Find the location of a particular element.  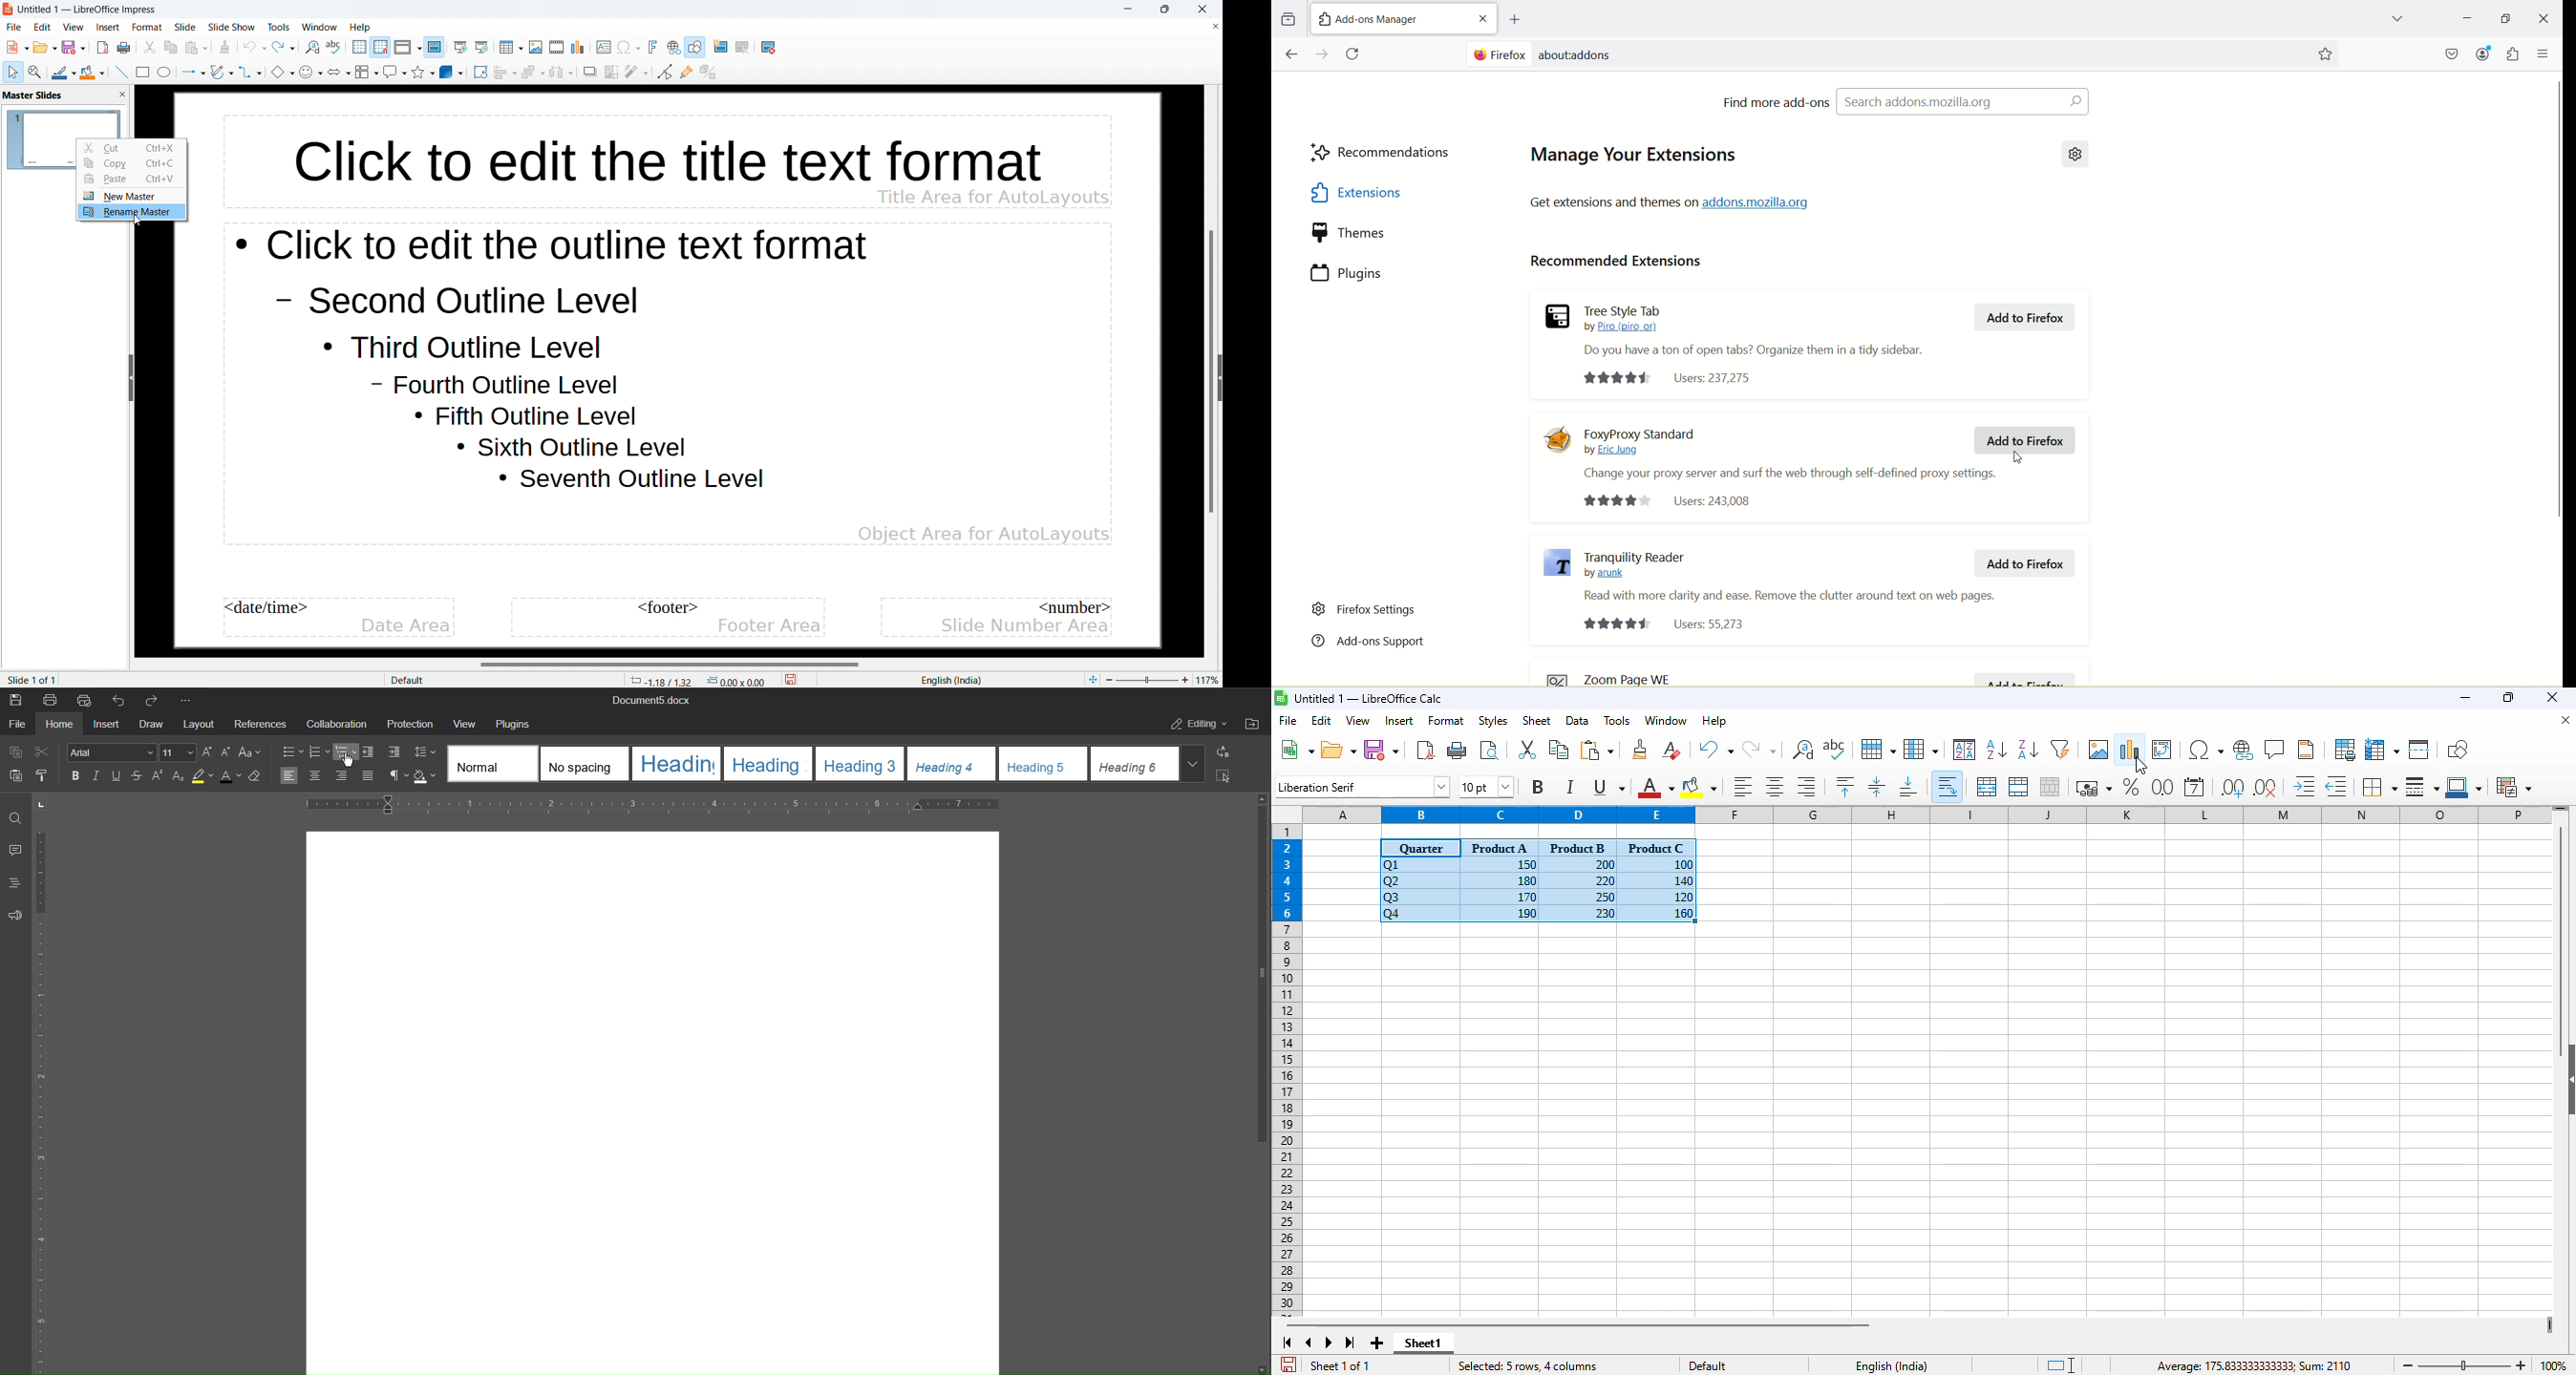

redo is located at coordinates (1758, 750).